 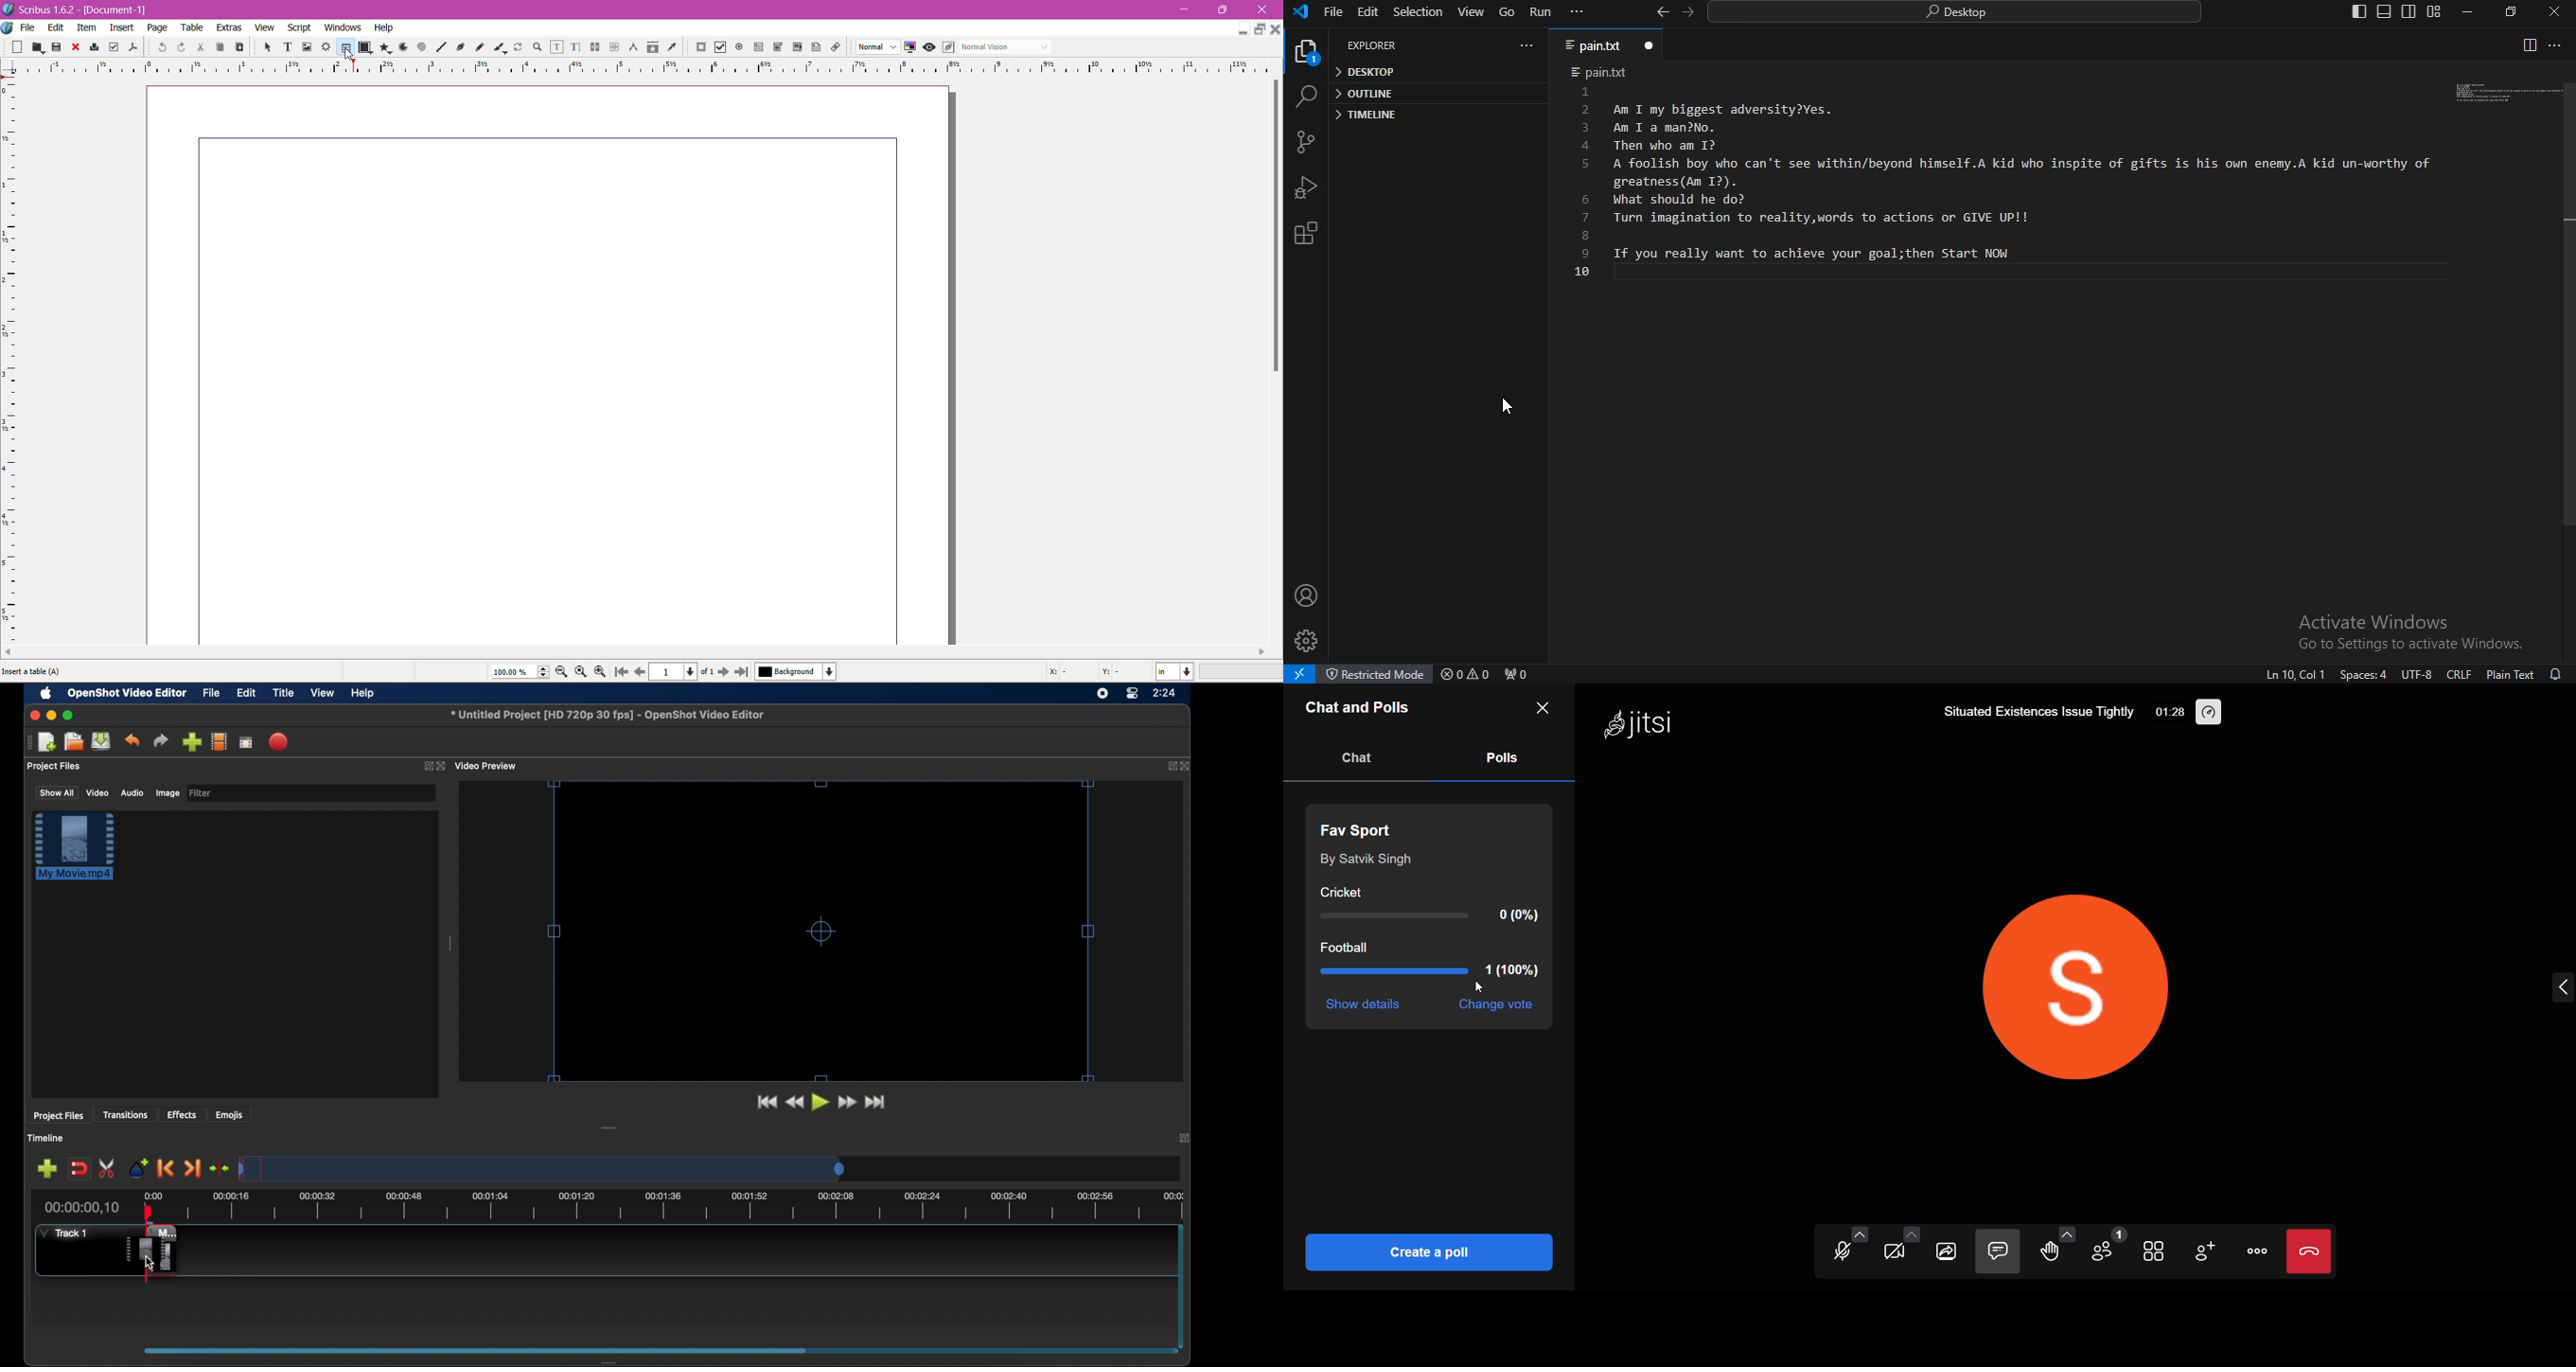 What do you see at coordinates (135, 44) in the screenshot?
I see `Save as PDF` at bounding box center [135, 44].